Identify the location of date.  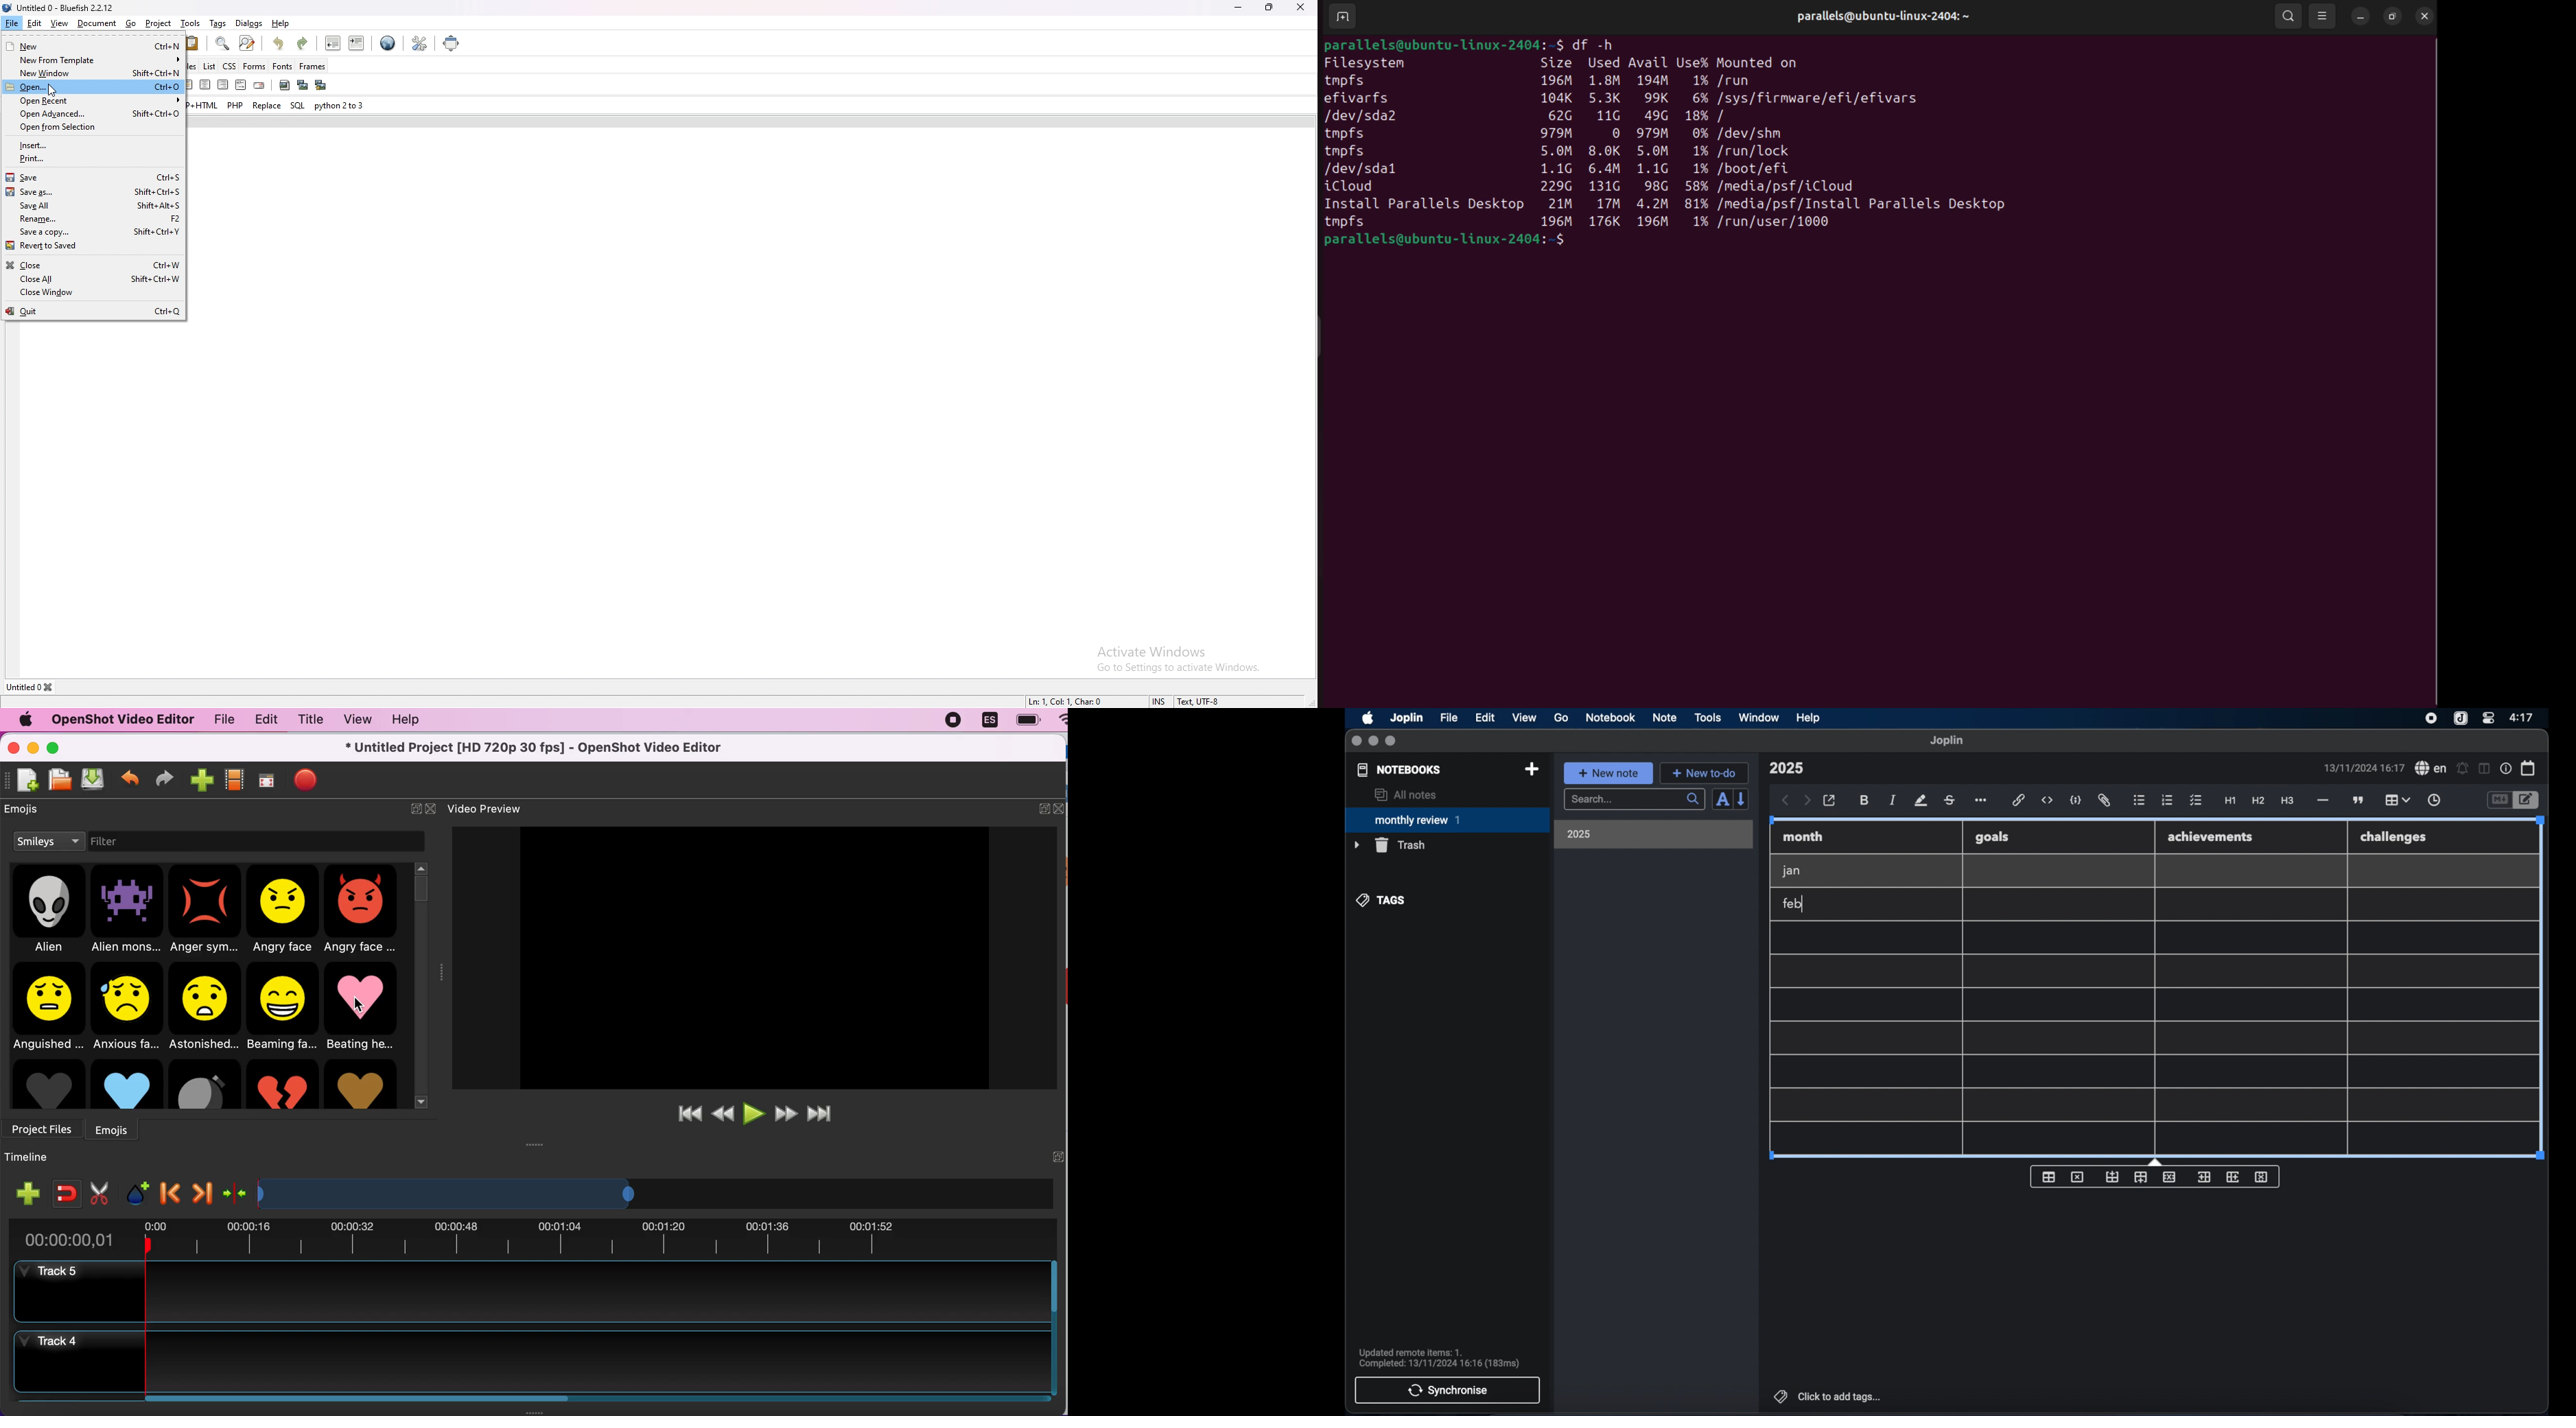
(2364, 768).